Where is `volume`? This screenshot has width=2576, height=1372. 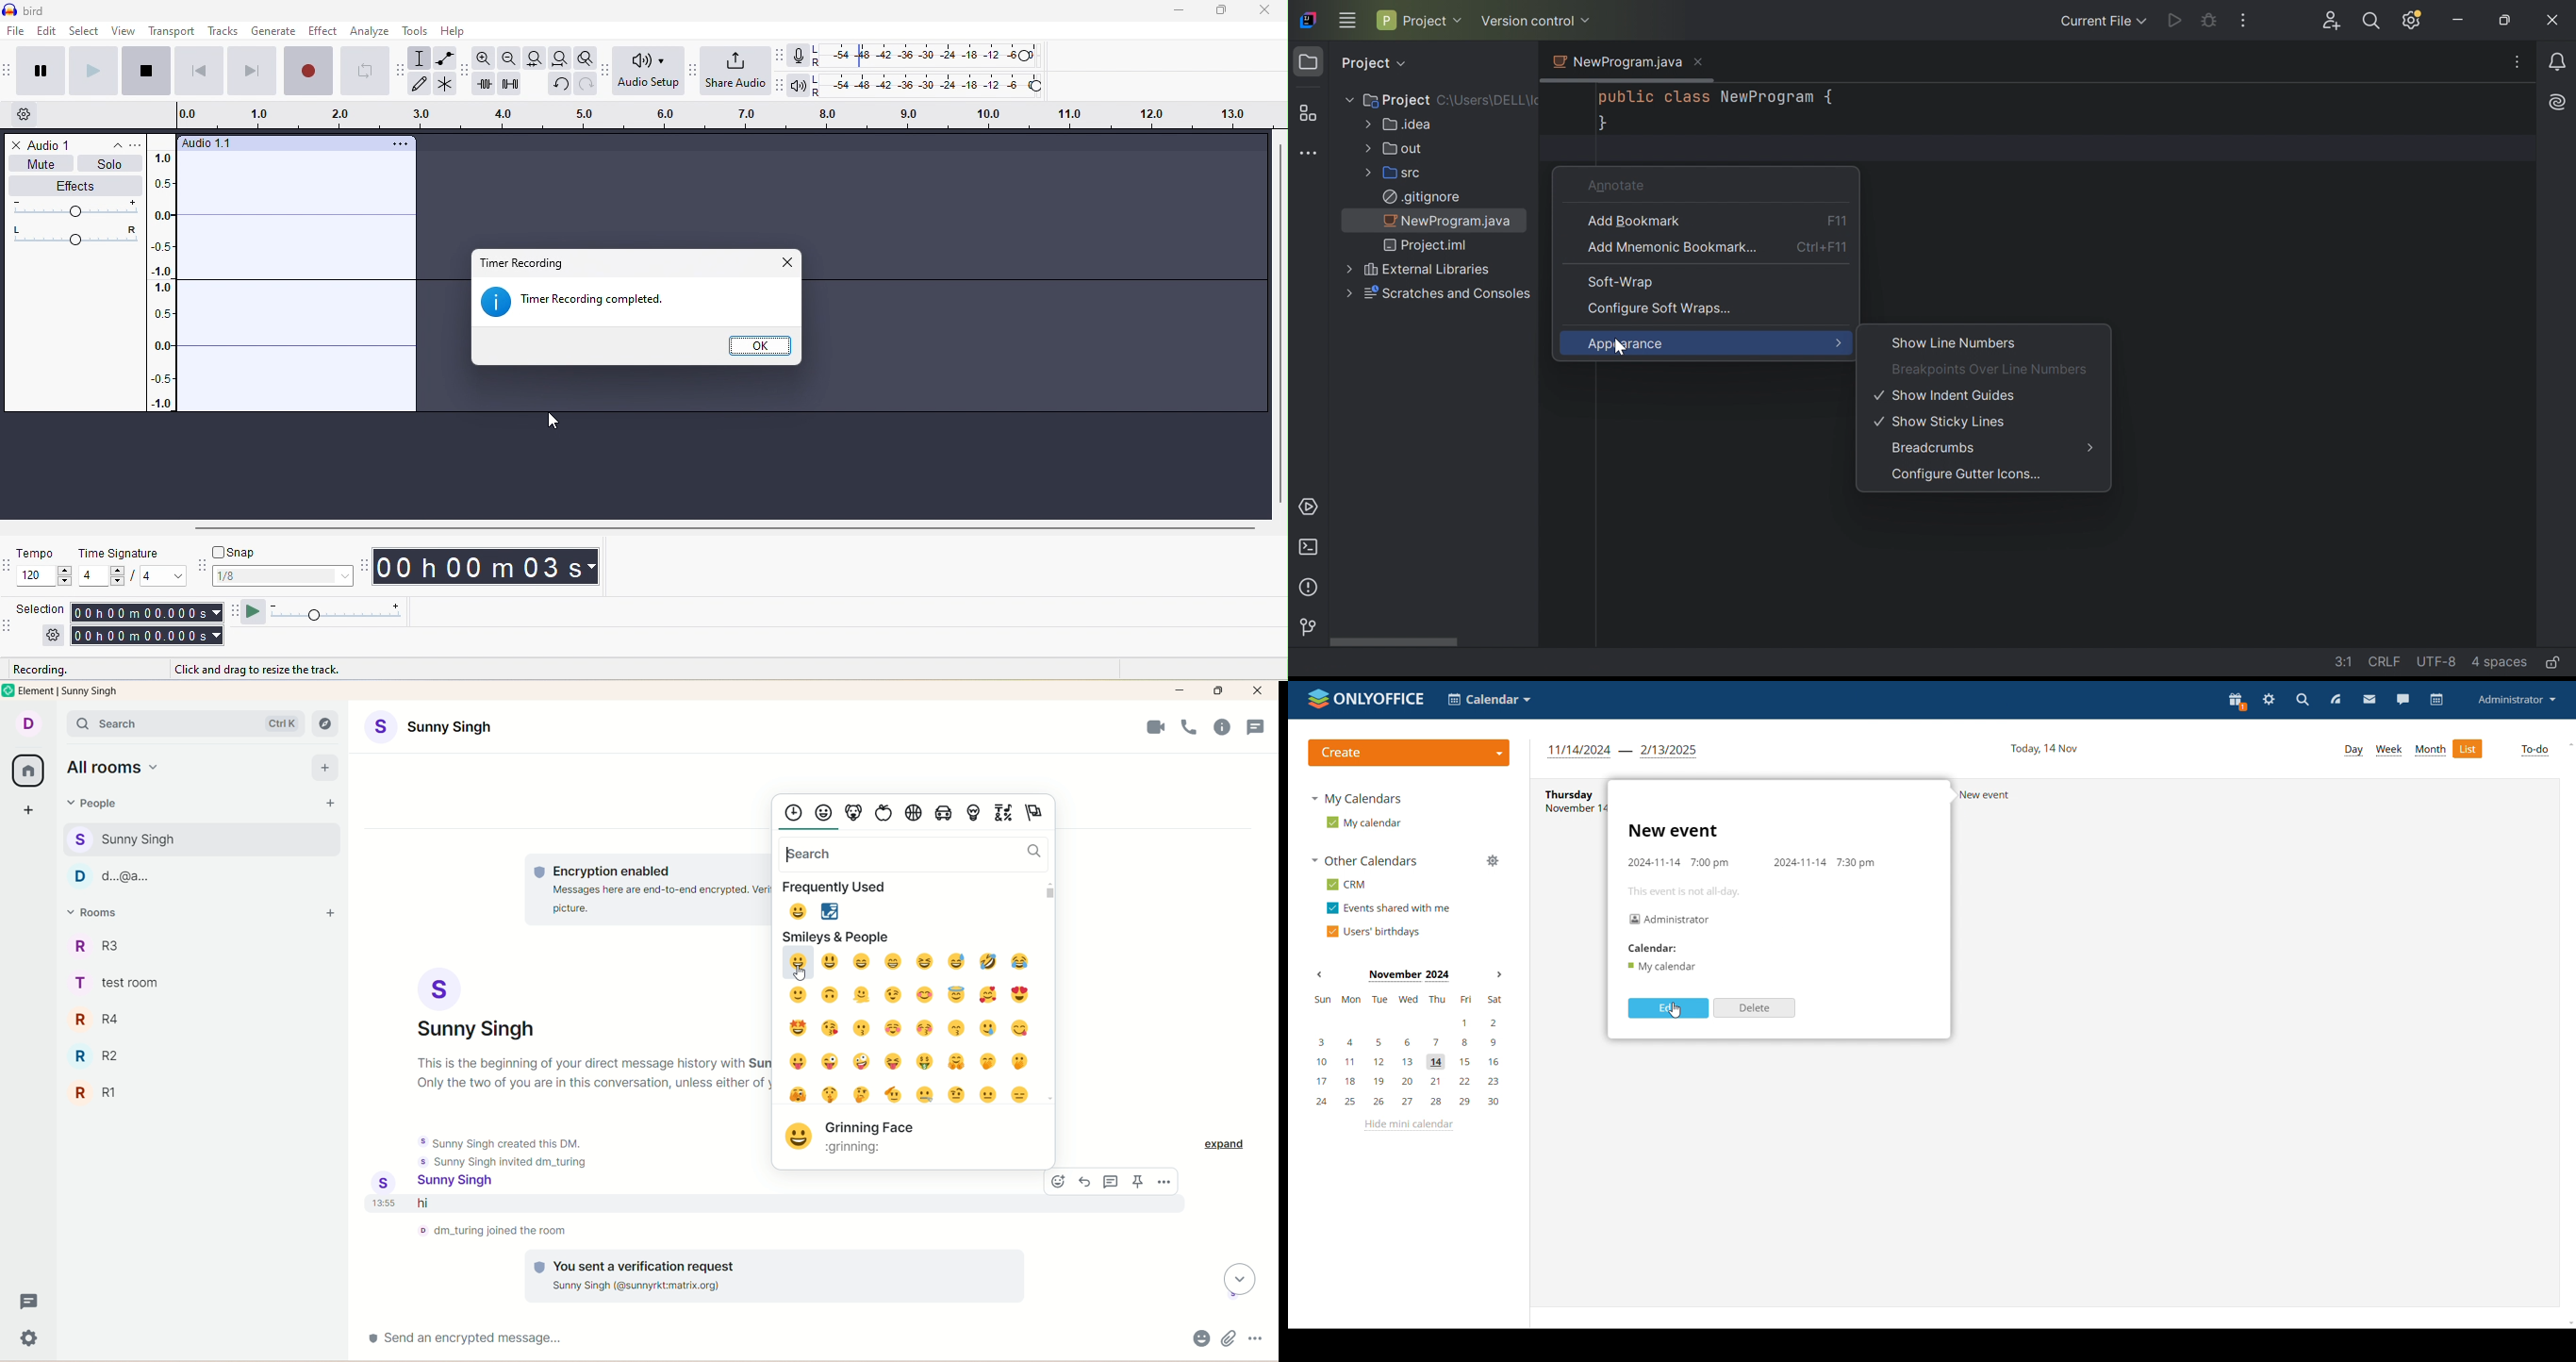 volume is located at coordinates (74, 209).